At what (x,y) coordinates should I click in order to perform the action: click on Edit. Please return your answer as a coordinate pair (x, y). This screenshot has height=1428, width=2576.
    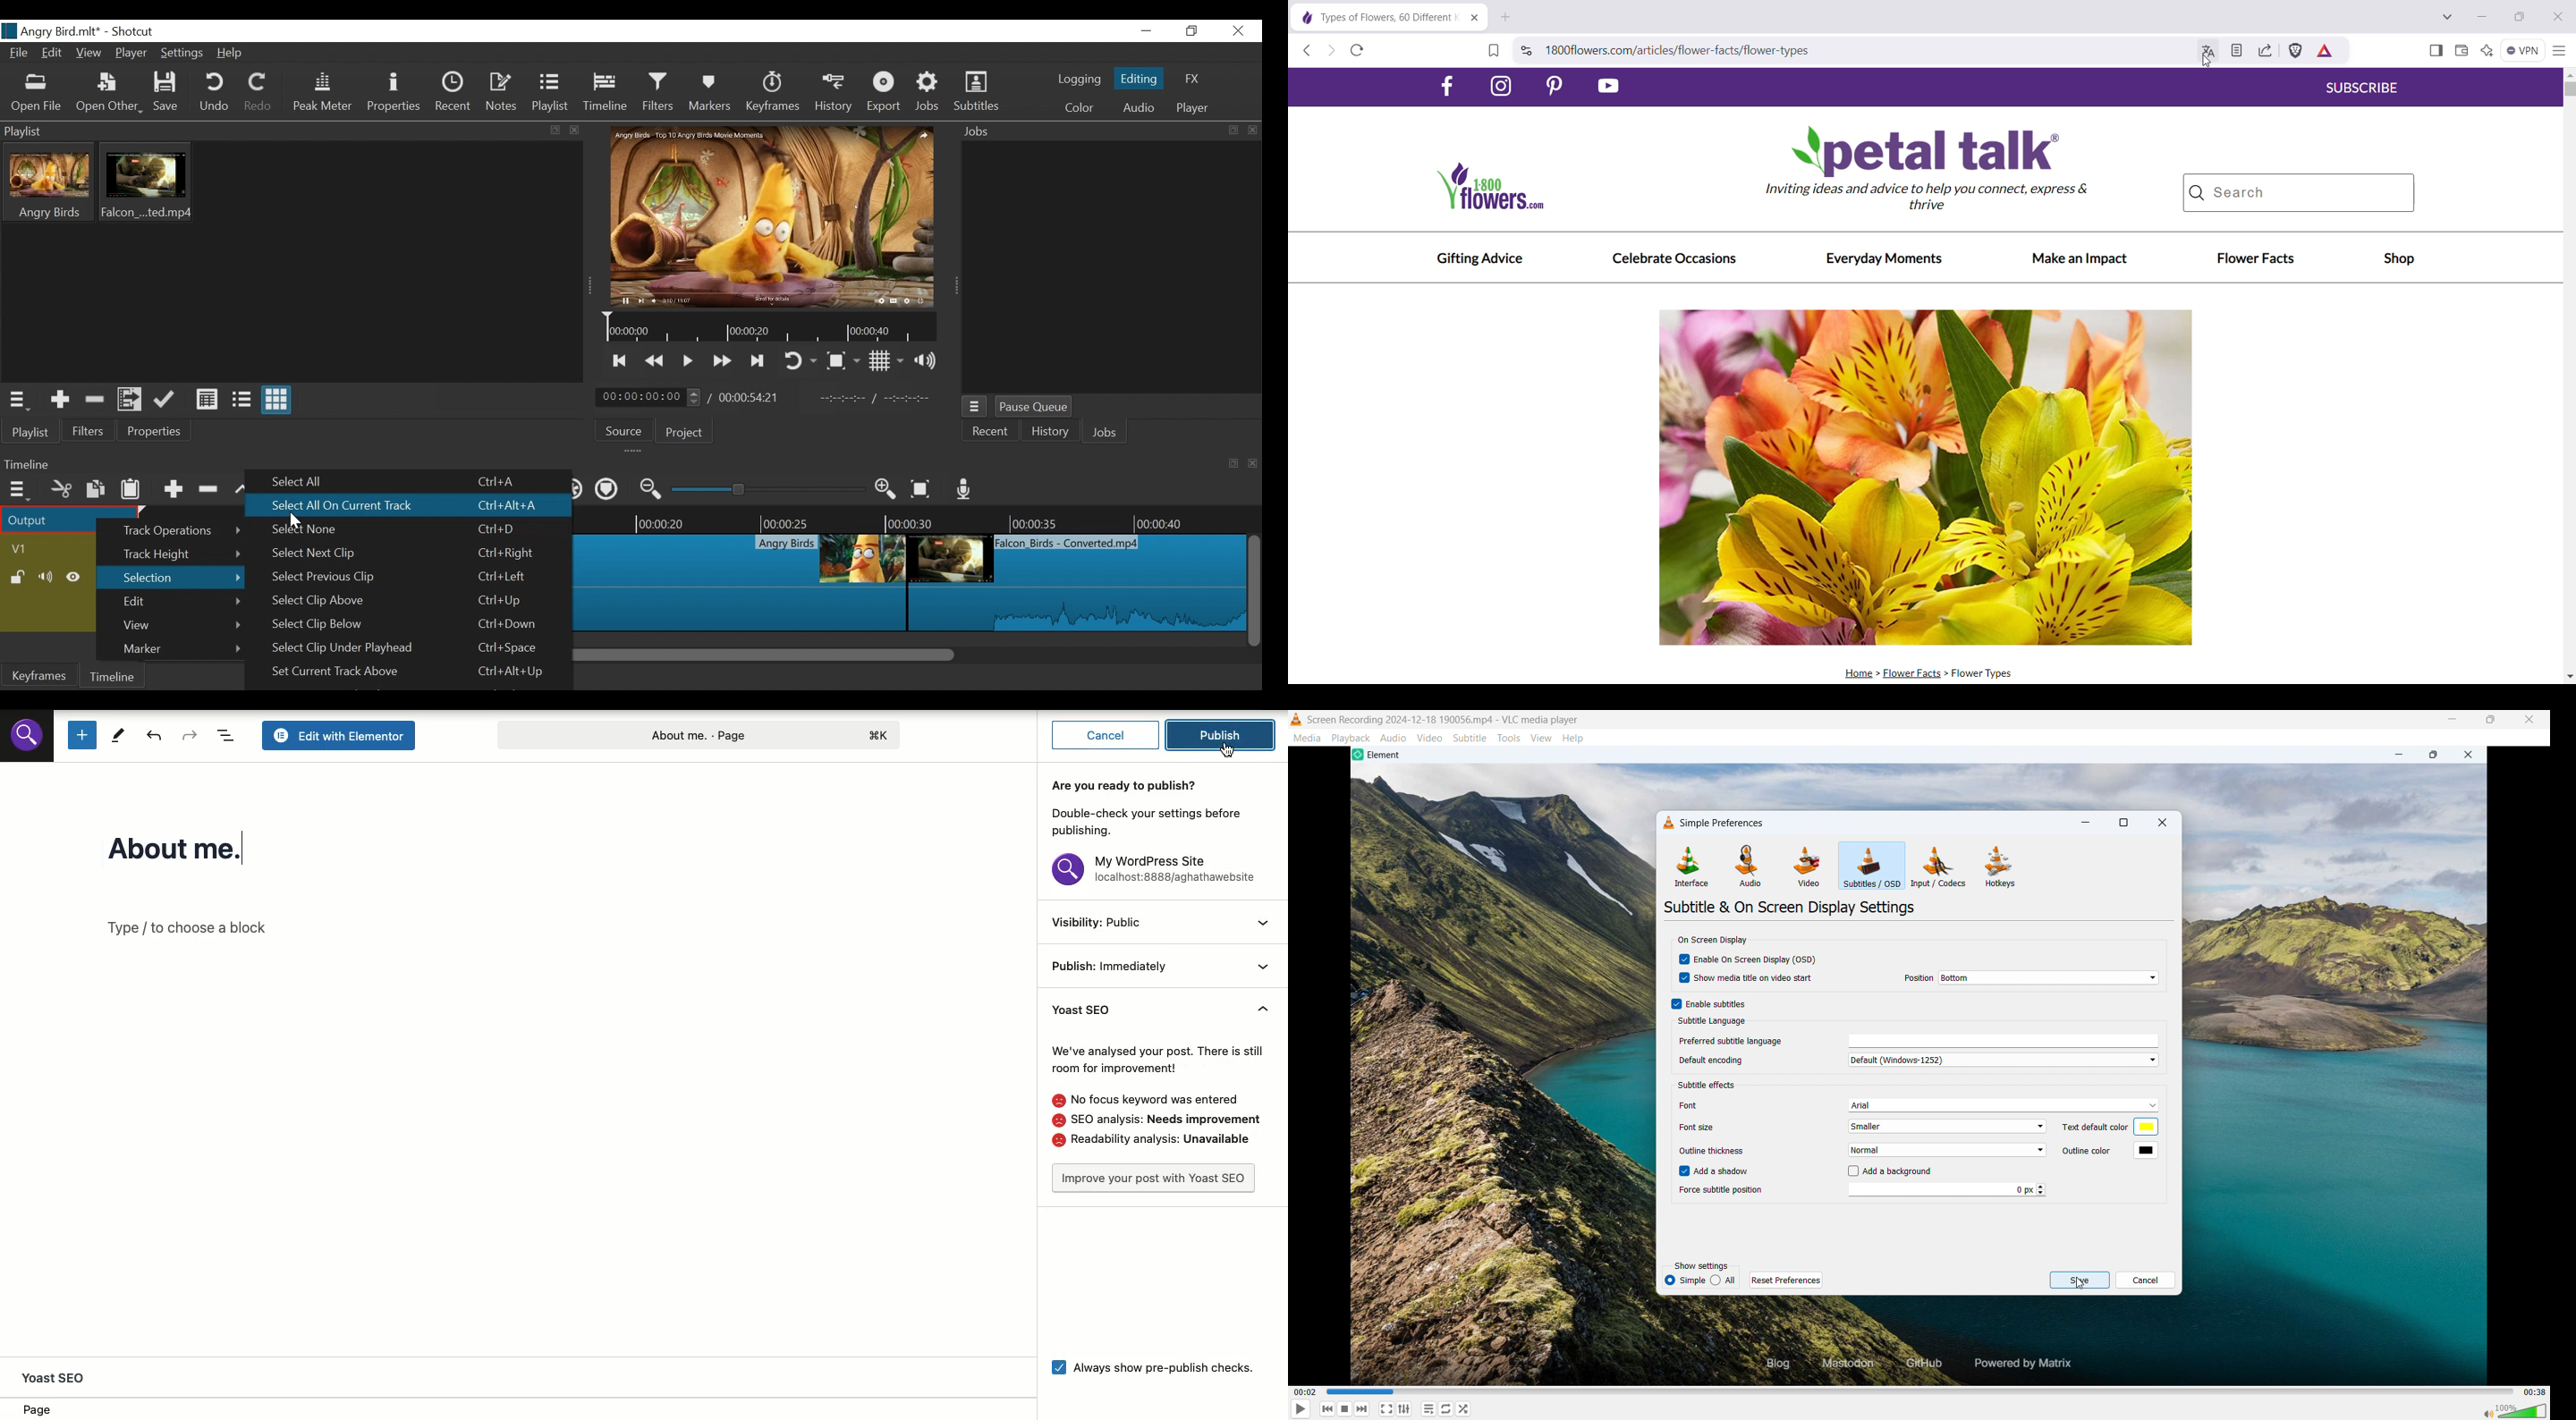
    Looking at the image, I should click on (53, 54).